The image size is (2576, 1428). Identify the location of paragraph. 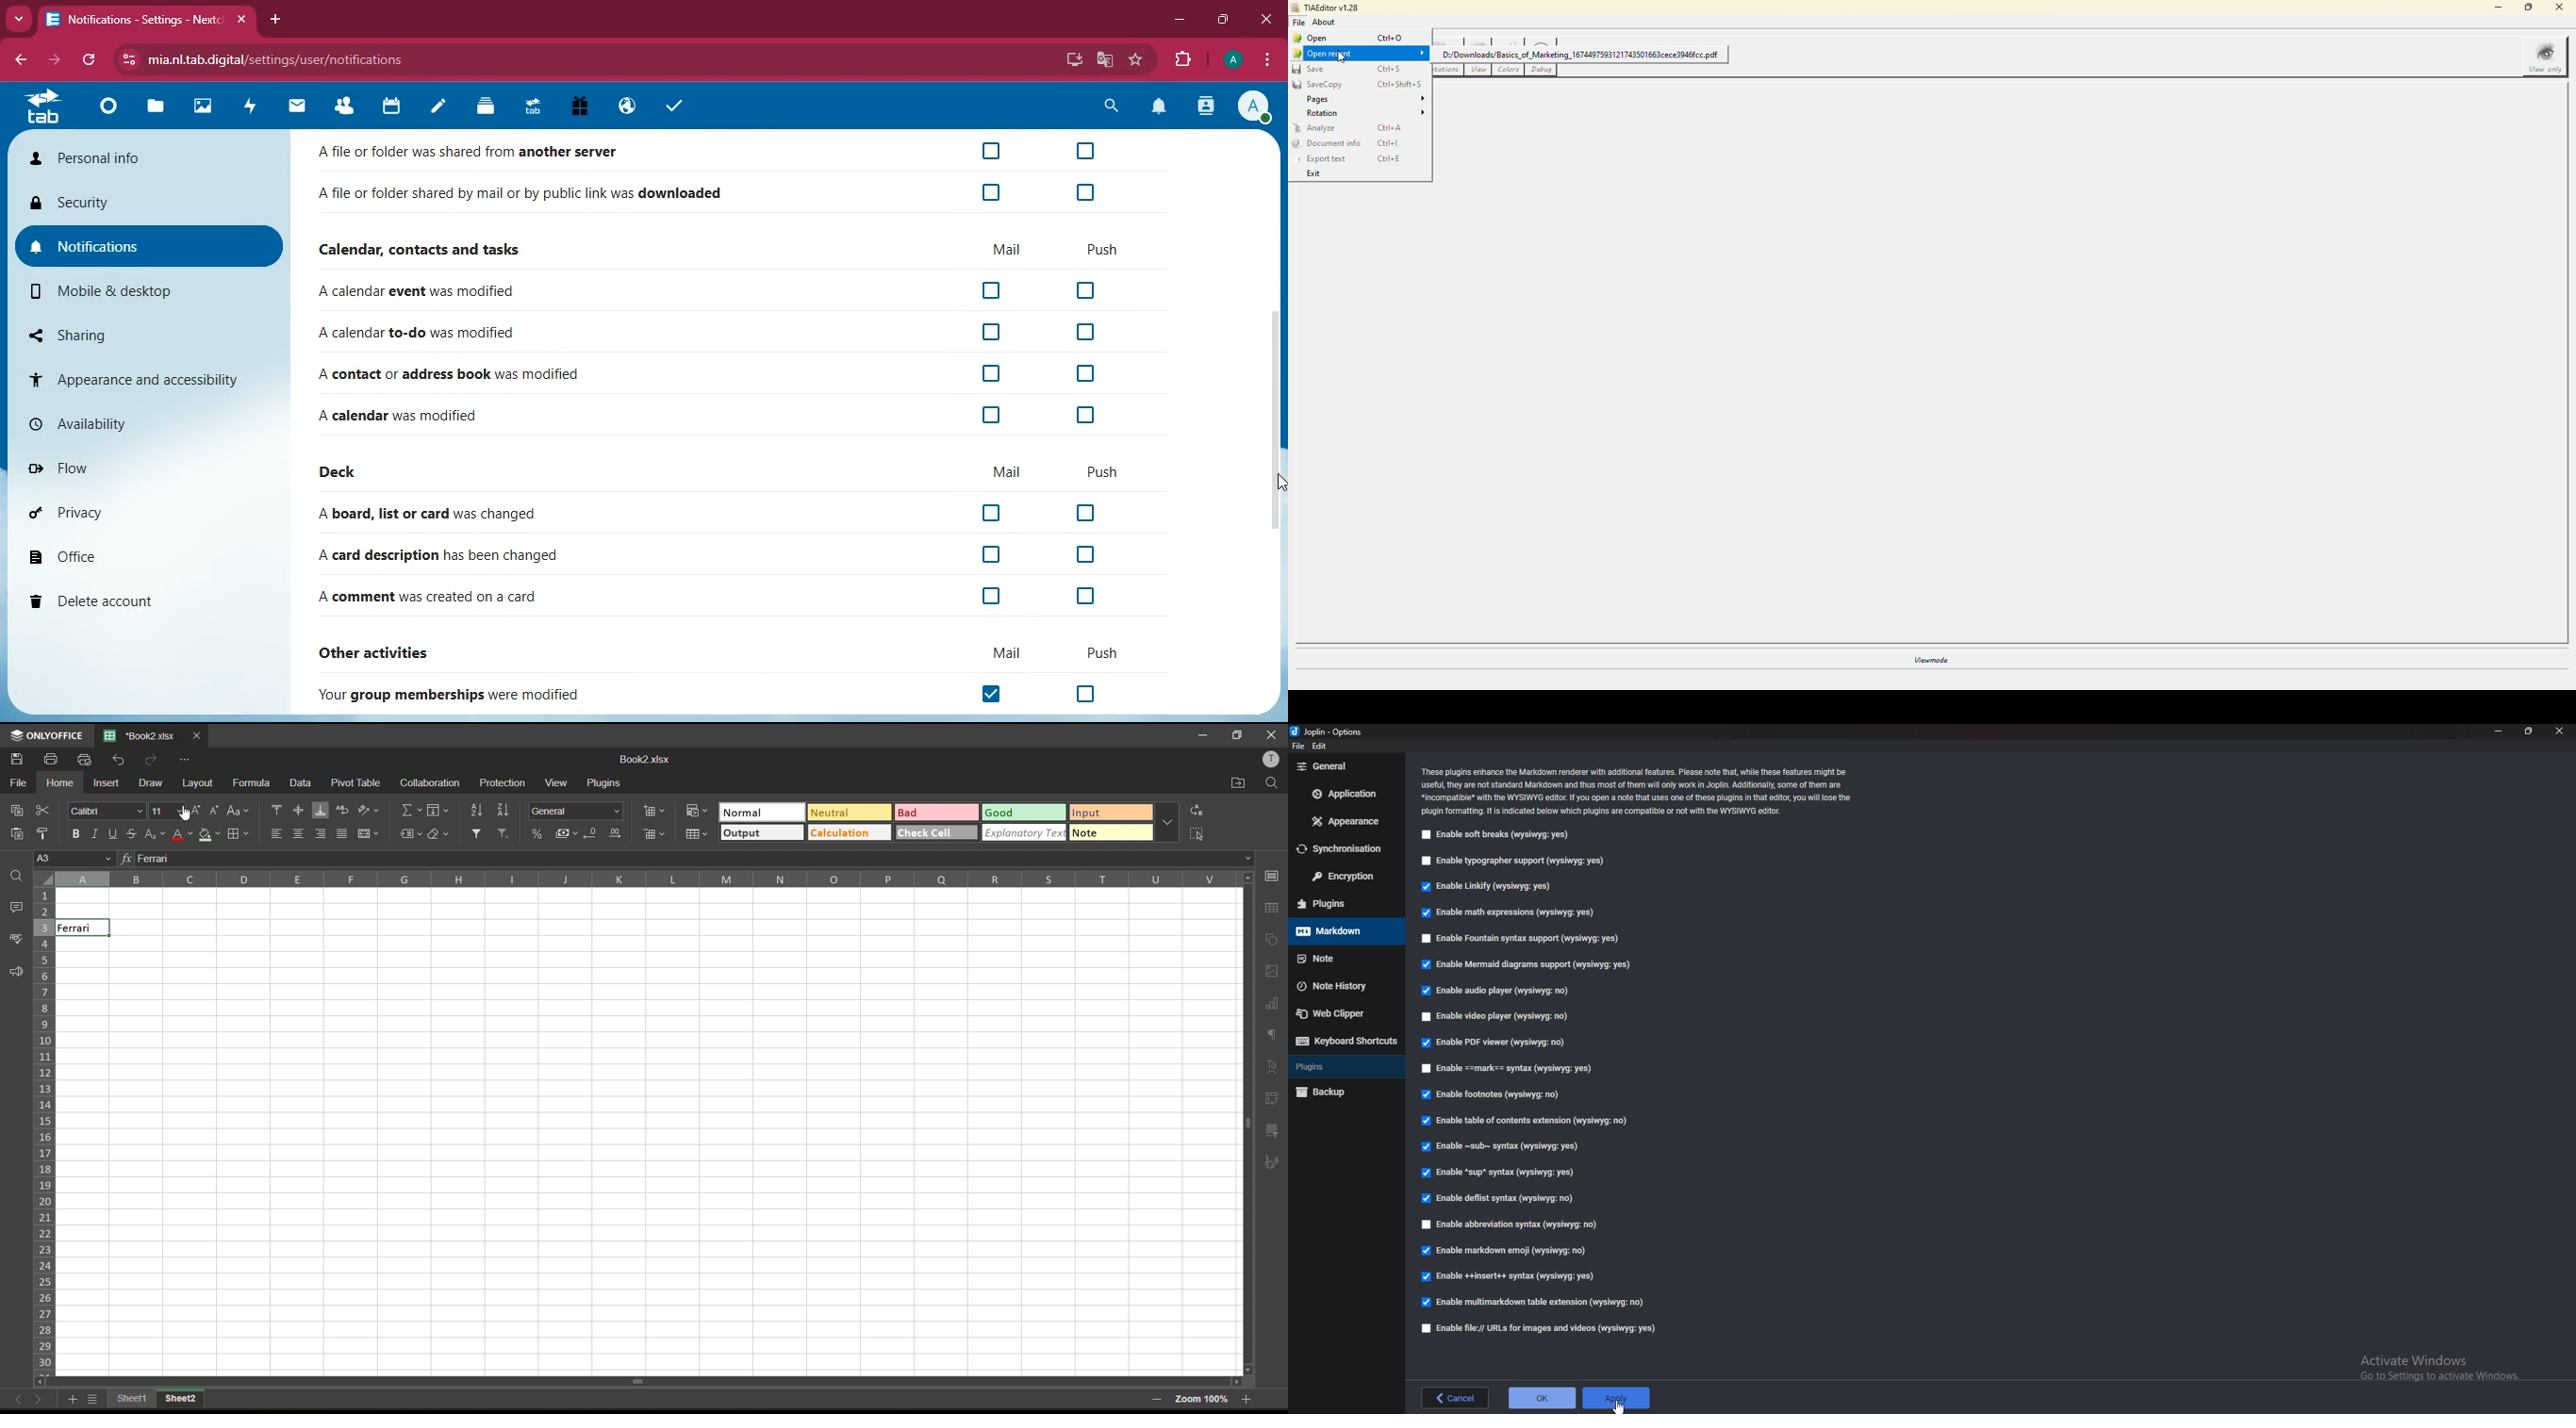
(1272, 1034).